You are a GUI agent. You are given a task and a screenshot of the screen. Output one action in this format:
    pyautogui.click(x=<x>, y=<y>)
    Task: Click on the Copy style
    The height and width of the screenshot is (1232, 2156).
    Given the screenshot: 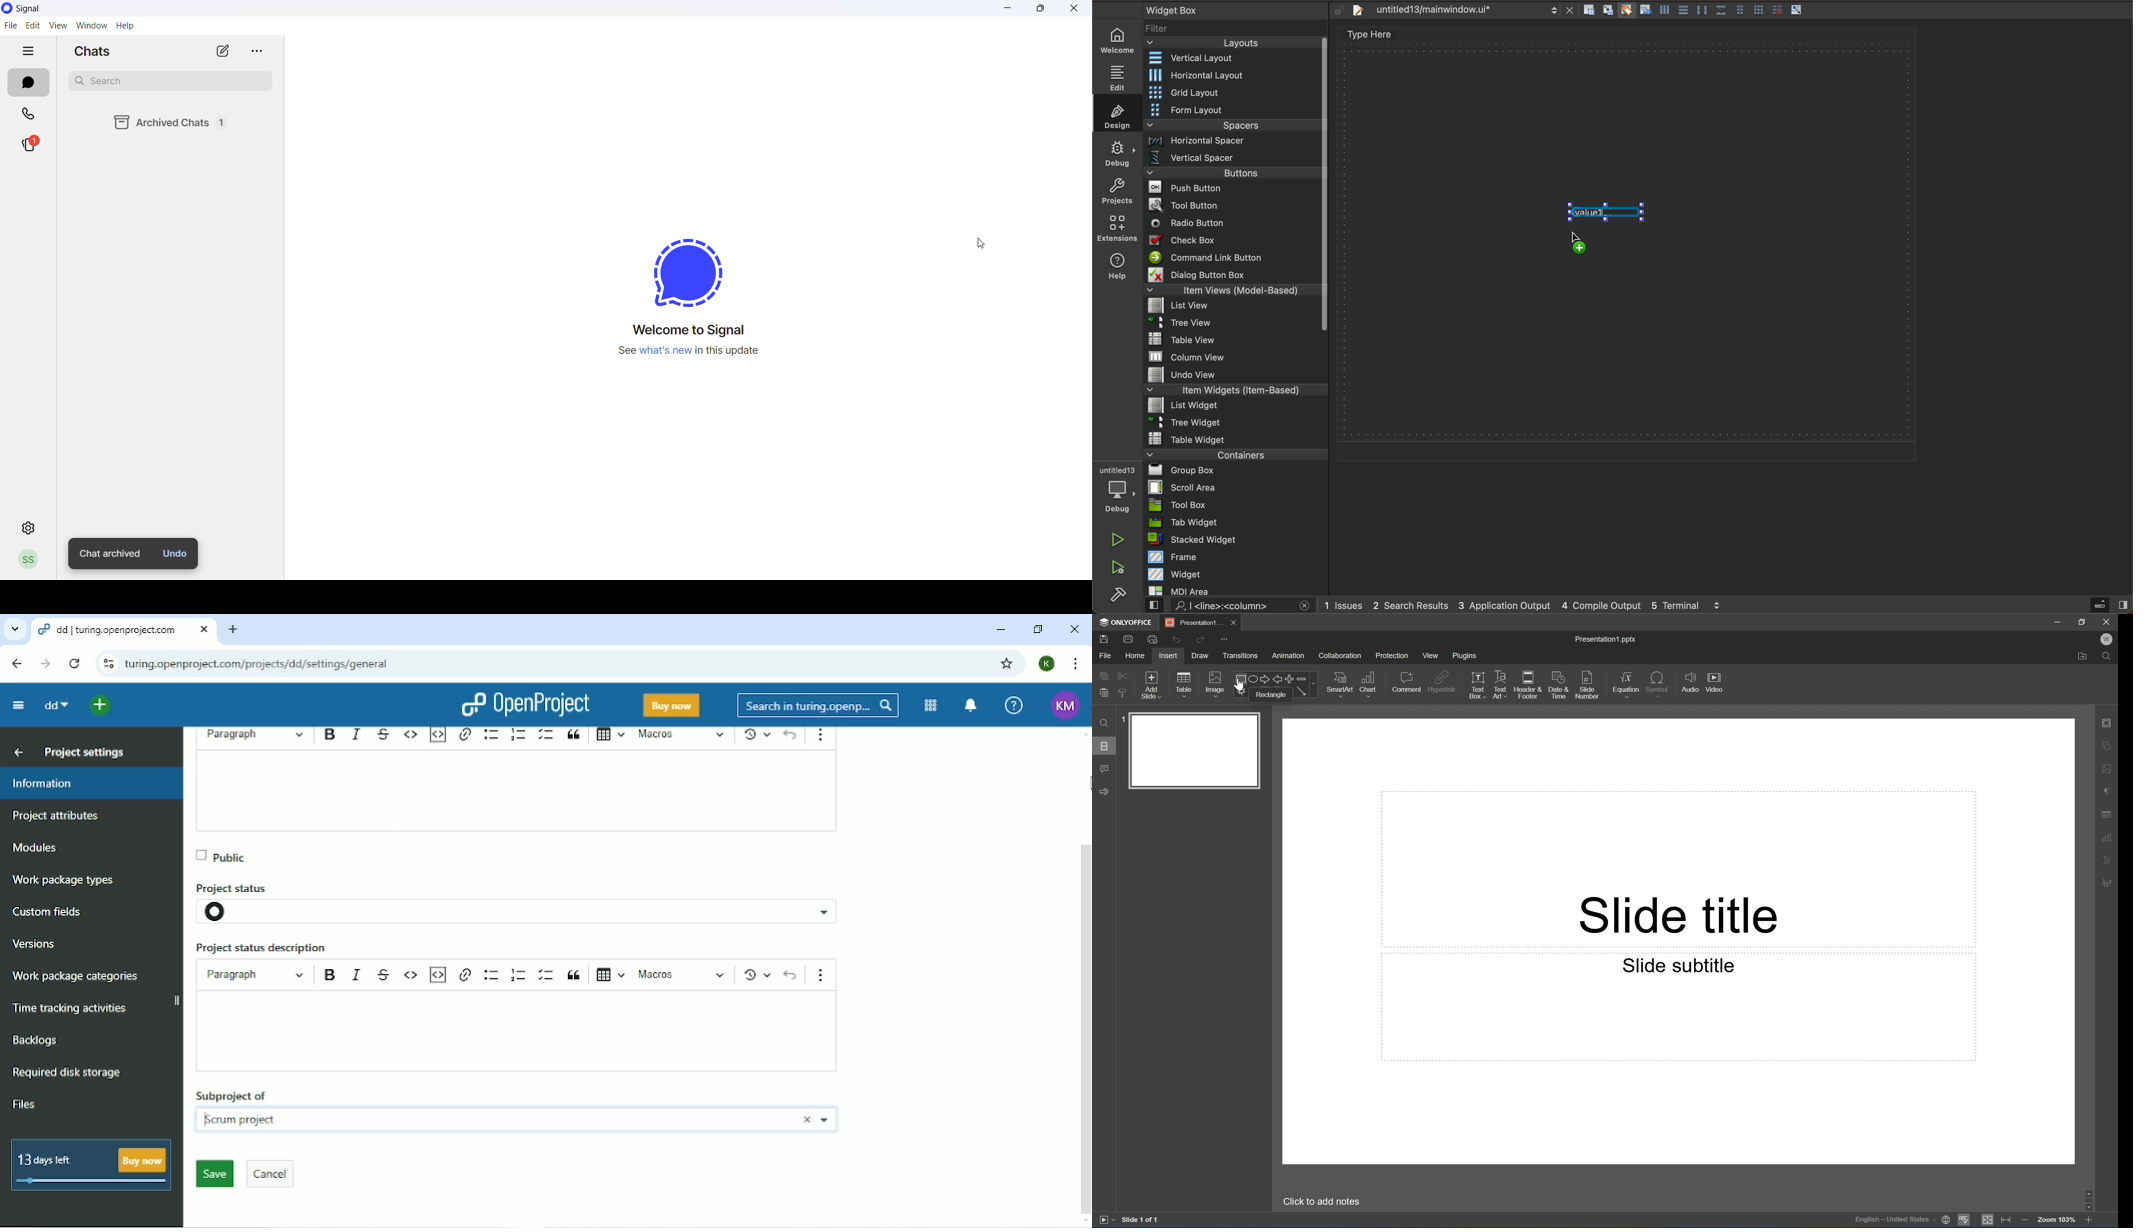 What is the action you would take?
    pyautogui.click(x=1124, y=693)
    